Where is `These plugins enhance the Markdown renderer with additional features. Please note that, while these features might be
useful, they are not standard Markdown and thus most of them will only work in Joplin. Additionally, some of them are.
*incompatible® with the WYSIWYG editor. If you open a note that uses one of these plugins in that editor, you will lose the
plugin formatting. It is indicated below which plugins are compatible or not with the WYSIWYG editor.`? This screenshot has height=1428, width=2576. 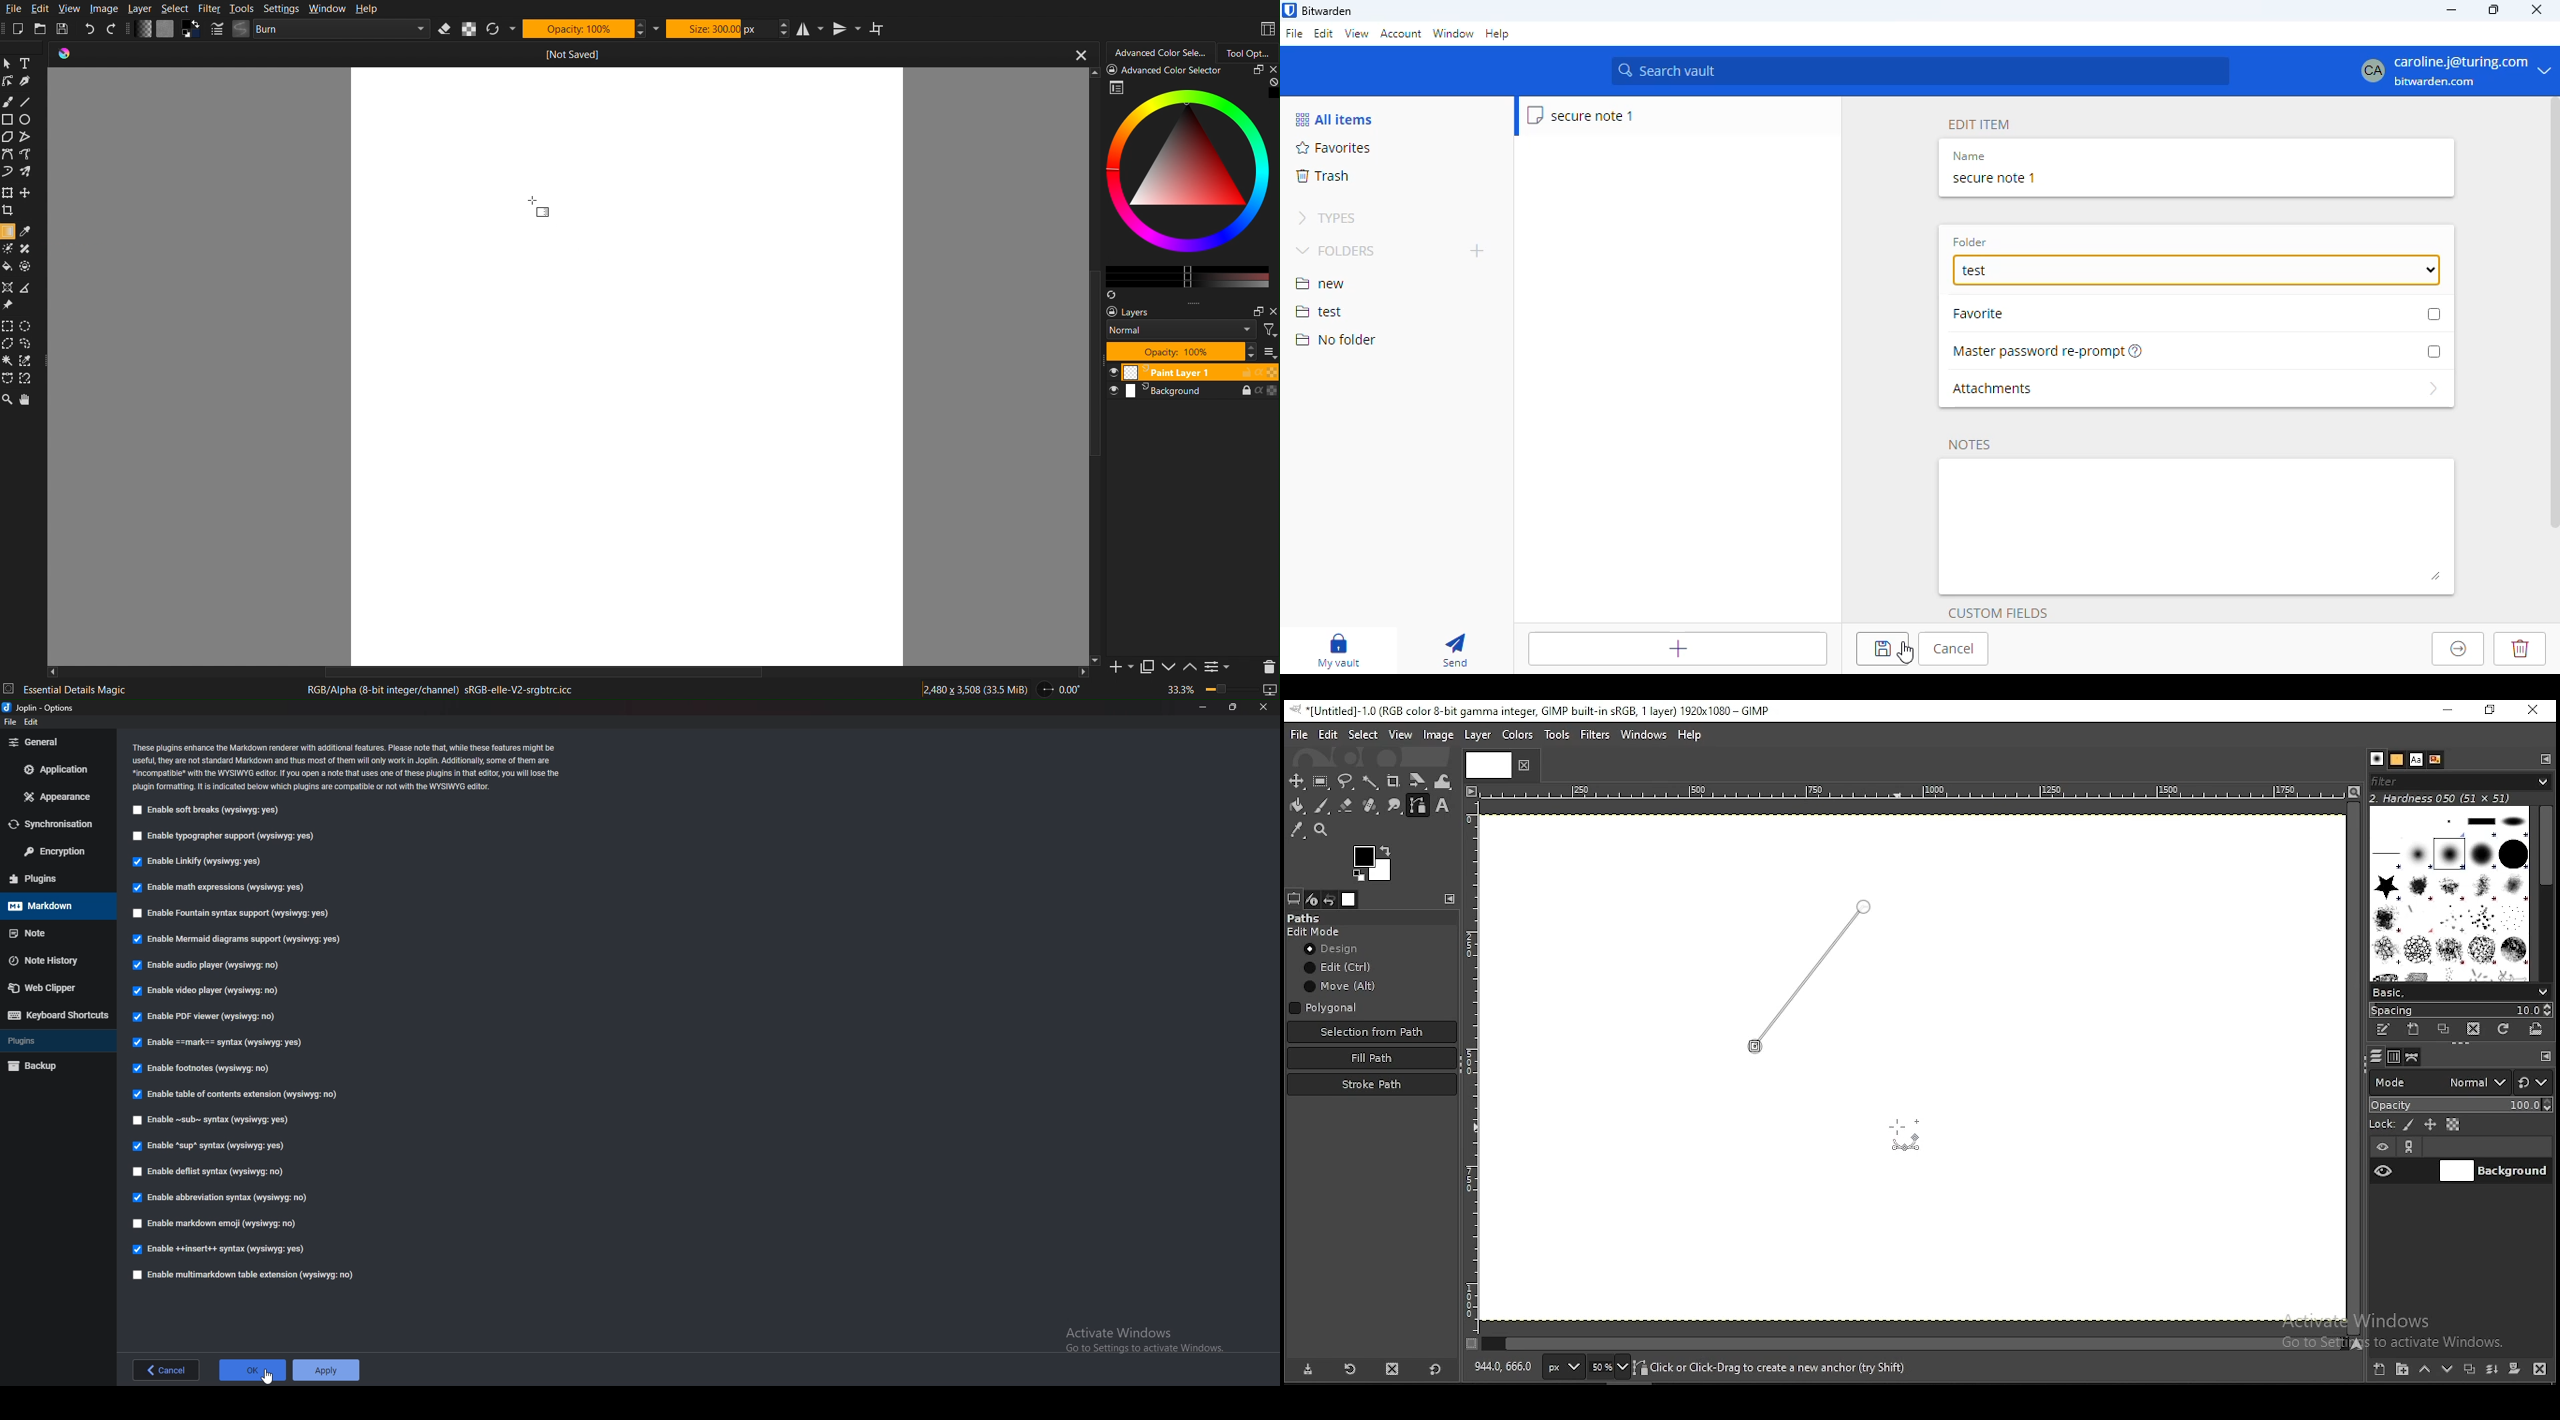
These plugins enhance the Markdown renderer with additional features. Please note that, while these features might be
useful, they are not standard Markdown and thus most of them will only work in Joplin. Additionally, some of them are.
*incompatible® with the WYSIWYG editor. If you open a note that uses one of these plugins in that editor, you will lose the
plugin formatting. It is indicated below which plugins are compatible or not with the WYSIWYG editor. is located at coordinates (346, 767).